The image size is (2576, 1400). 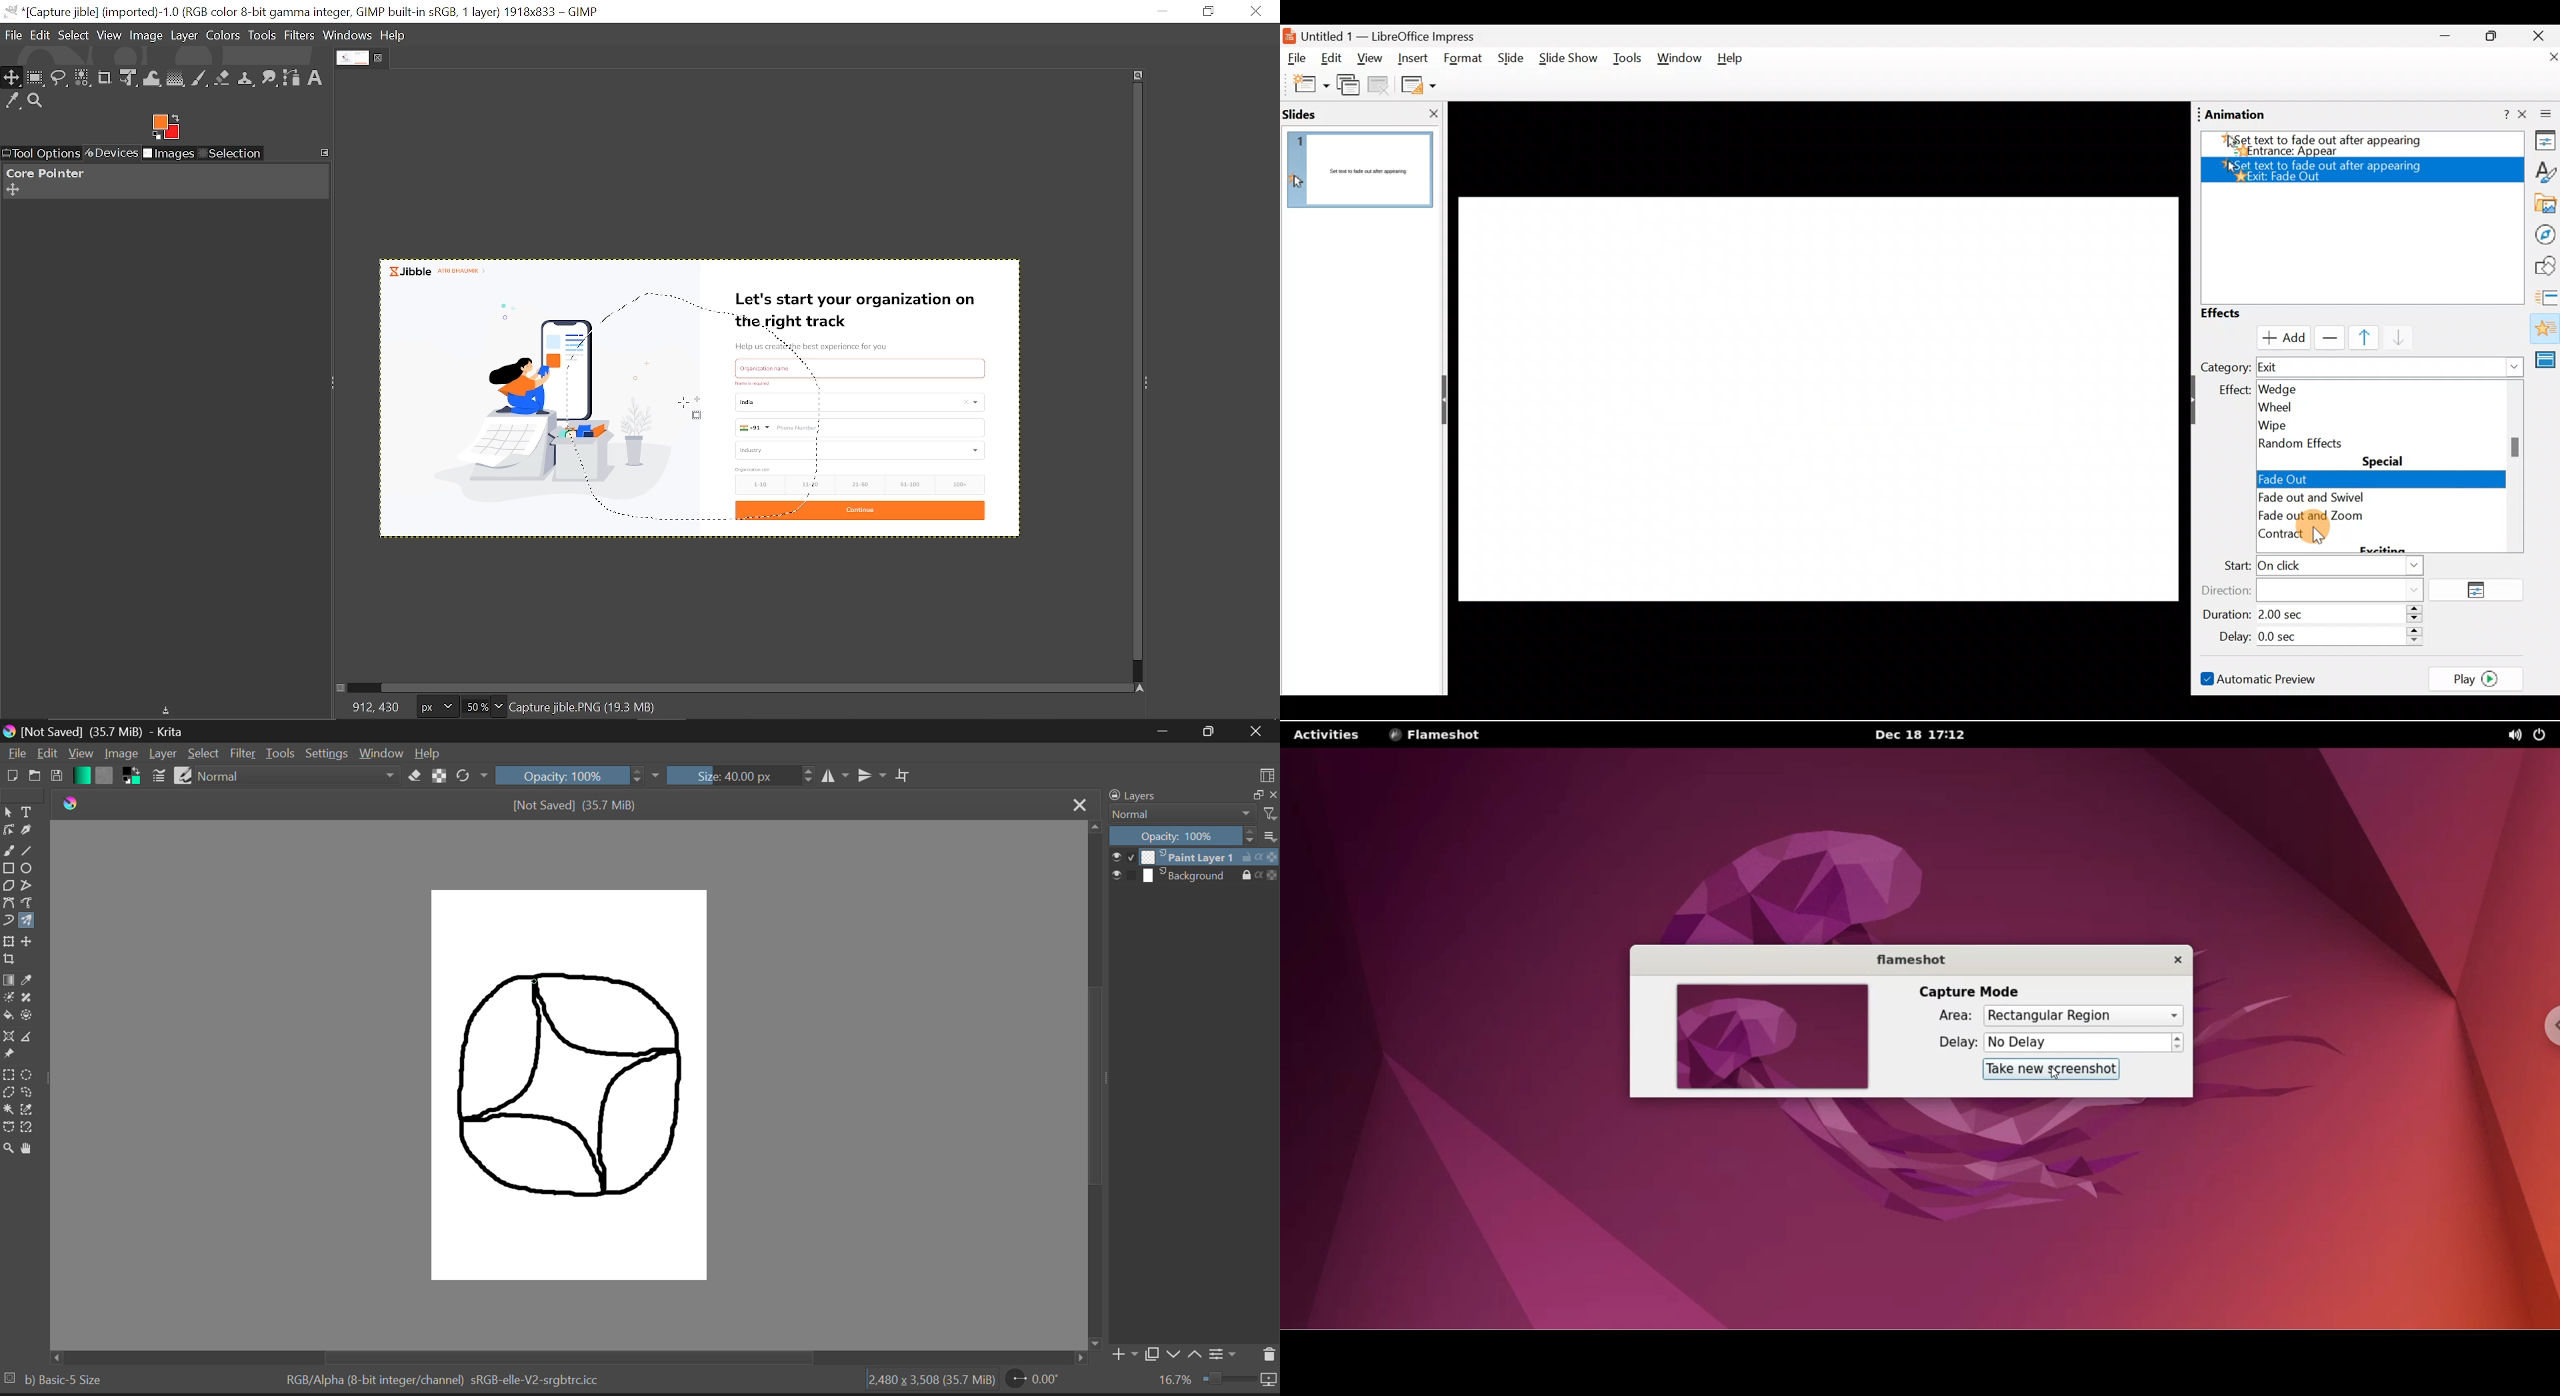 What do you see at coordinates (1508, 59) in the screenshot?
I see `Slide` at bounding box center [1508, 59].